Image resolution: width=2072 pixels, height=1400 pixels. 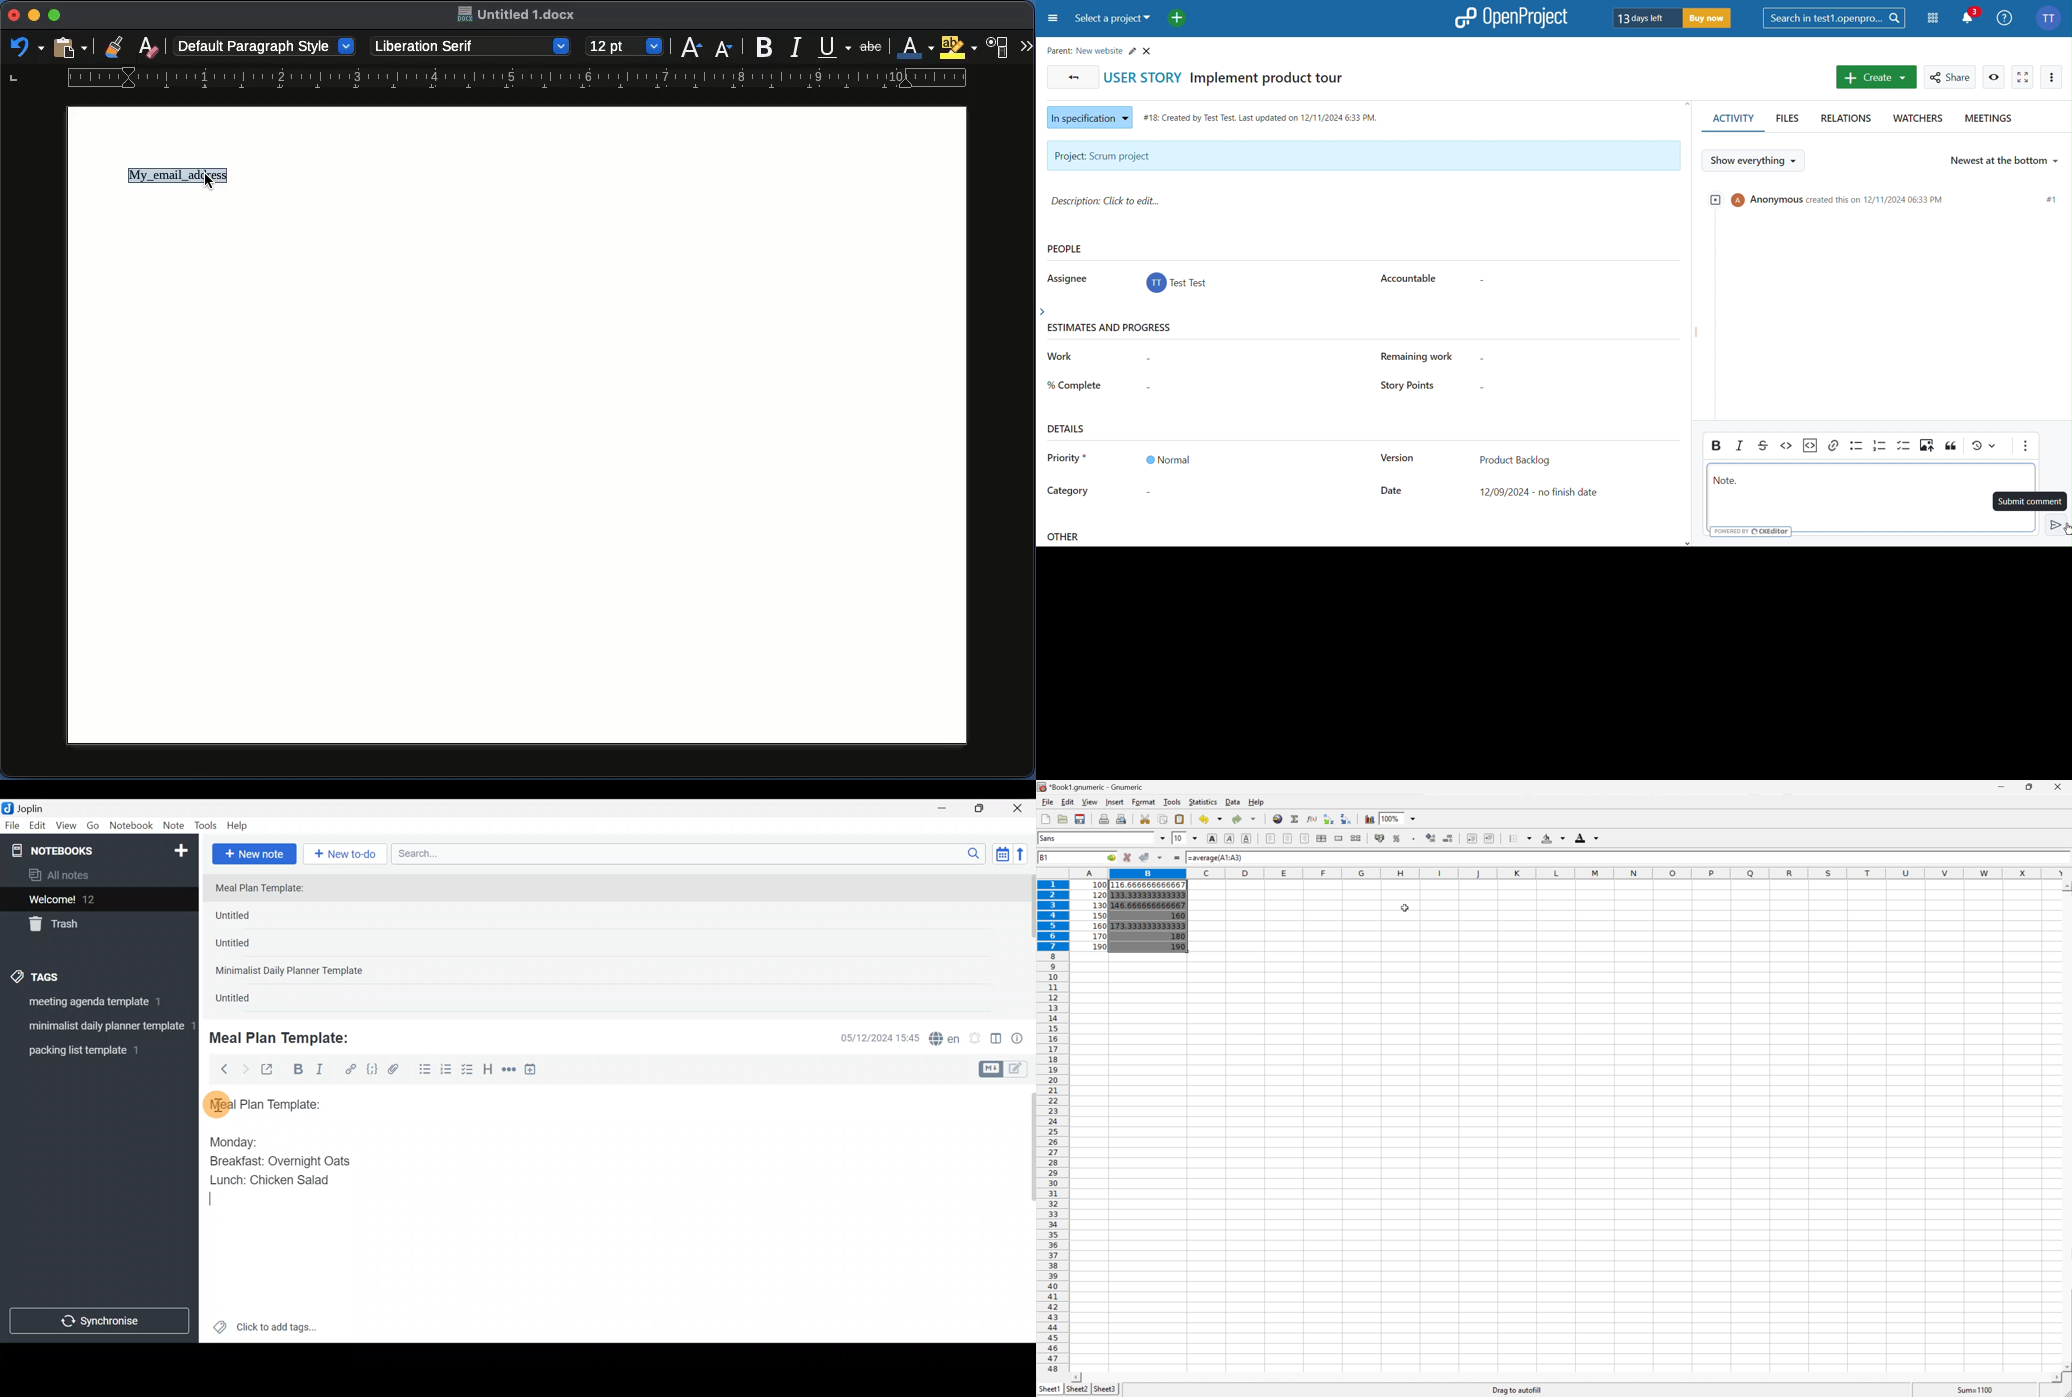 I want to click on All notes, so click(x=97, y=876).